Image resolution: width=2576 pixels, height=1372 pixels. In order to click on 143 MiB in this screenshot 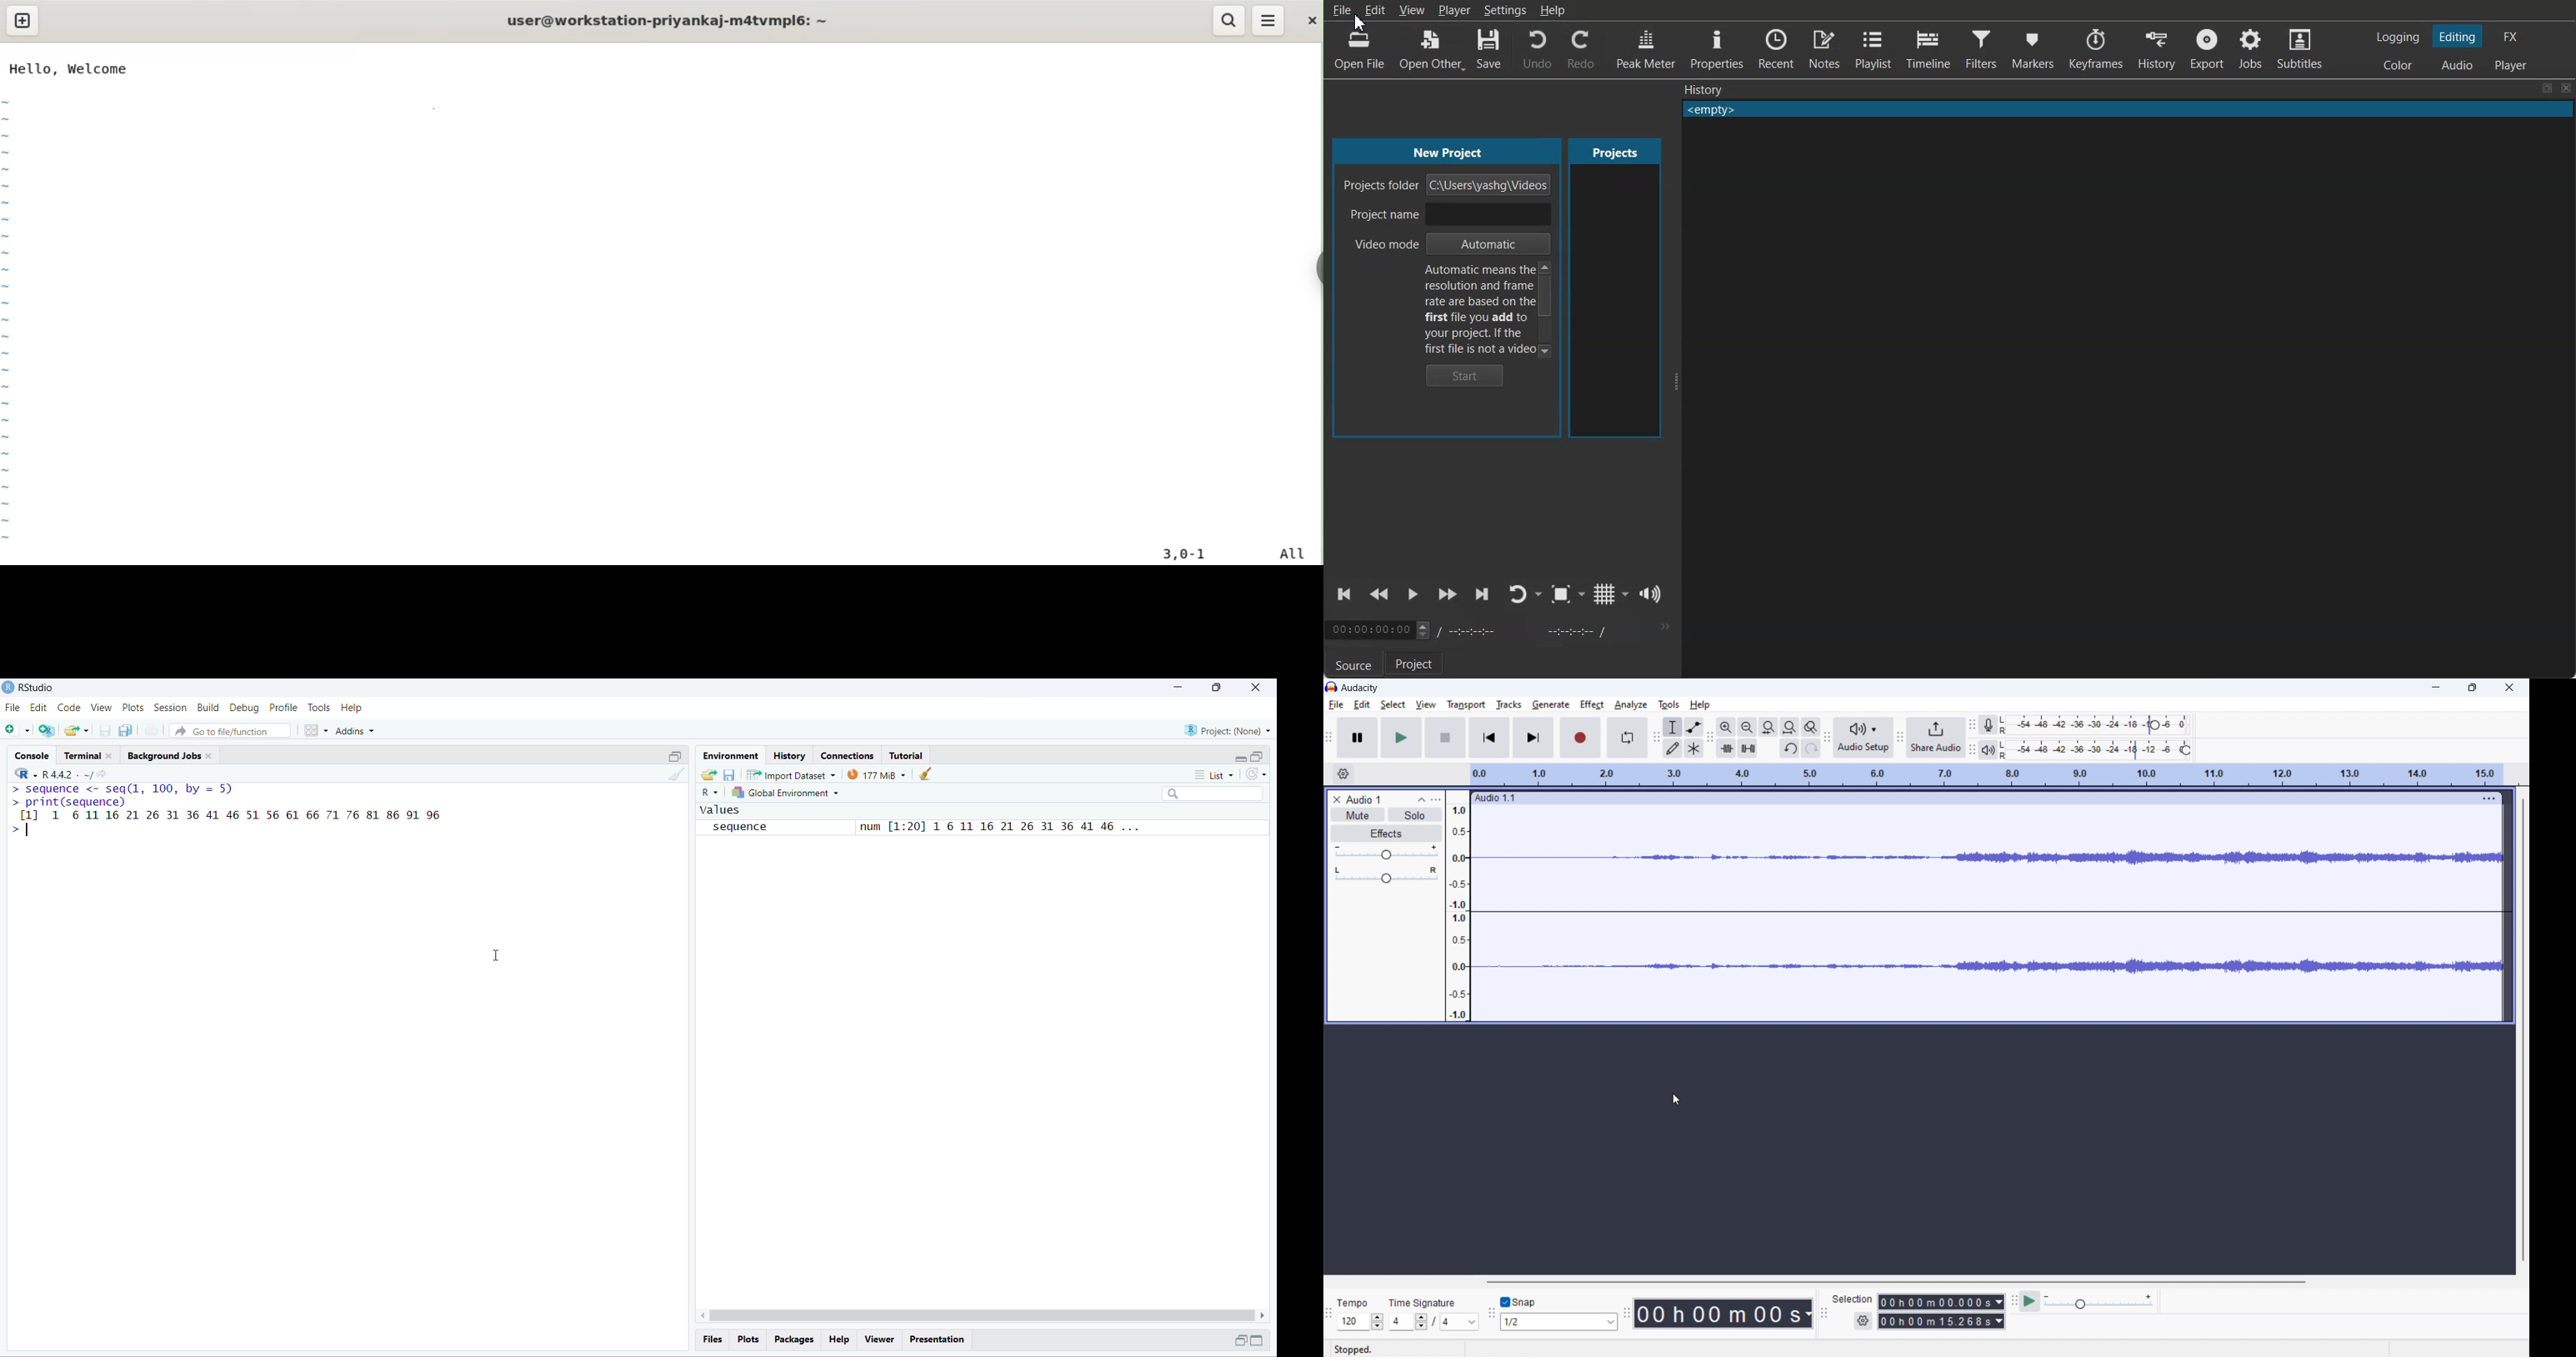, I will do `click(876, 774)`.